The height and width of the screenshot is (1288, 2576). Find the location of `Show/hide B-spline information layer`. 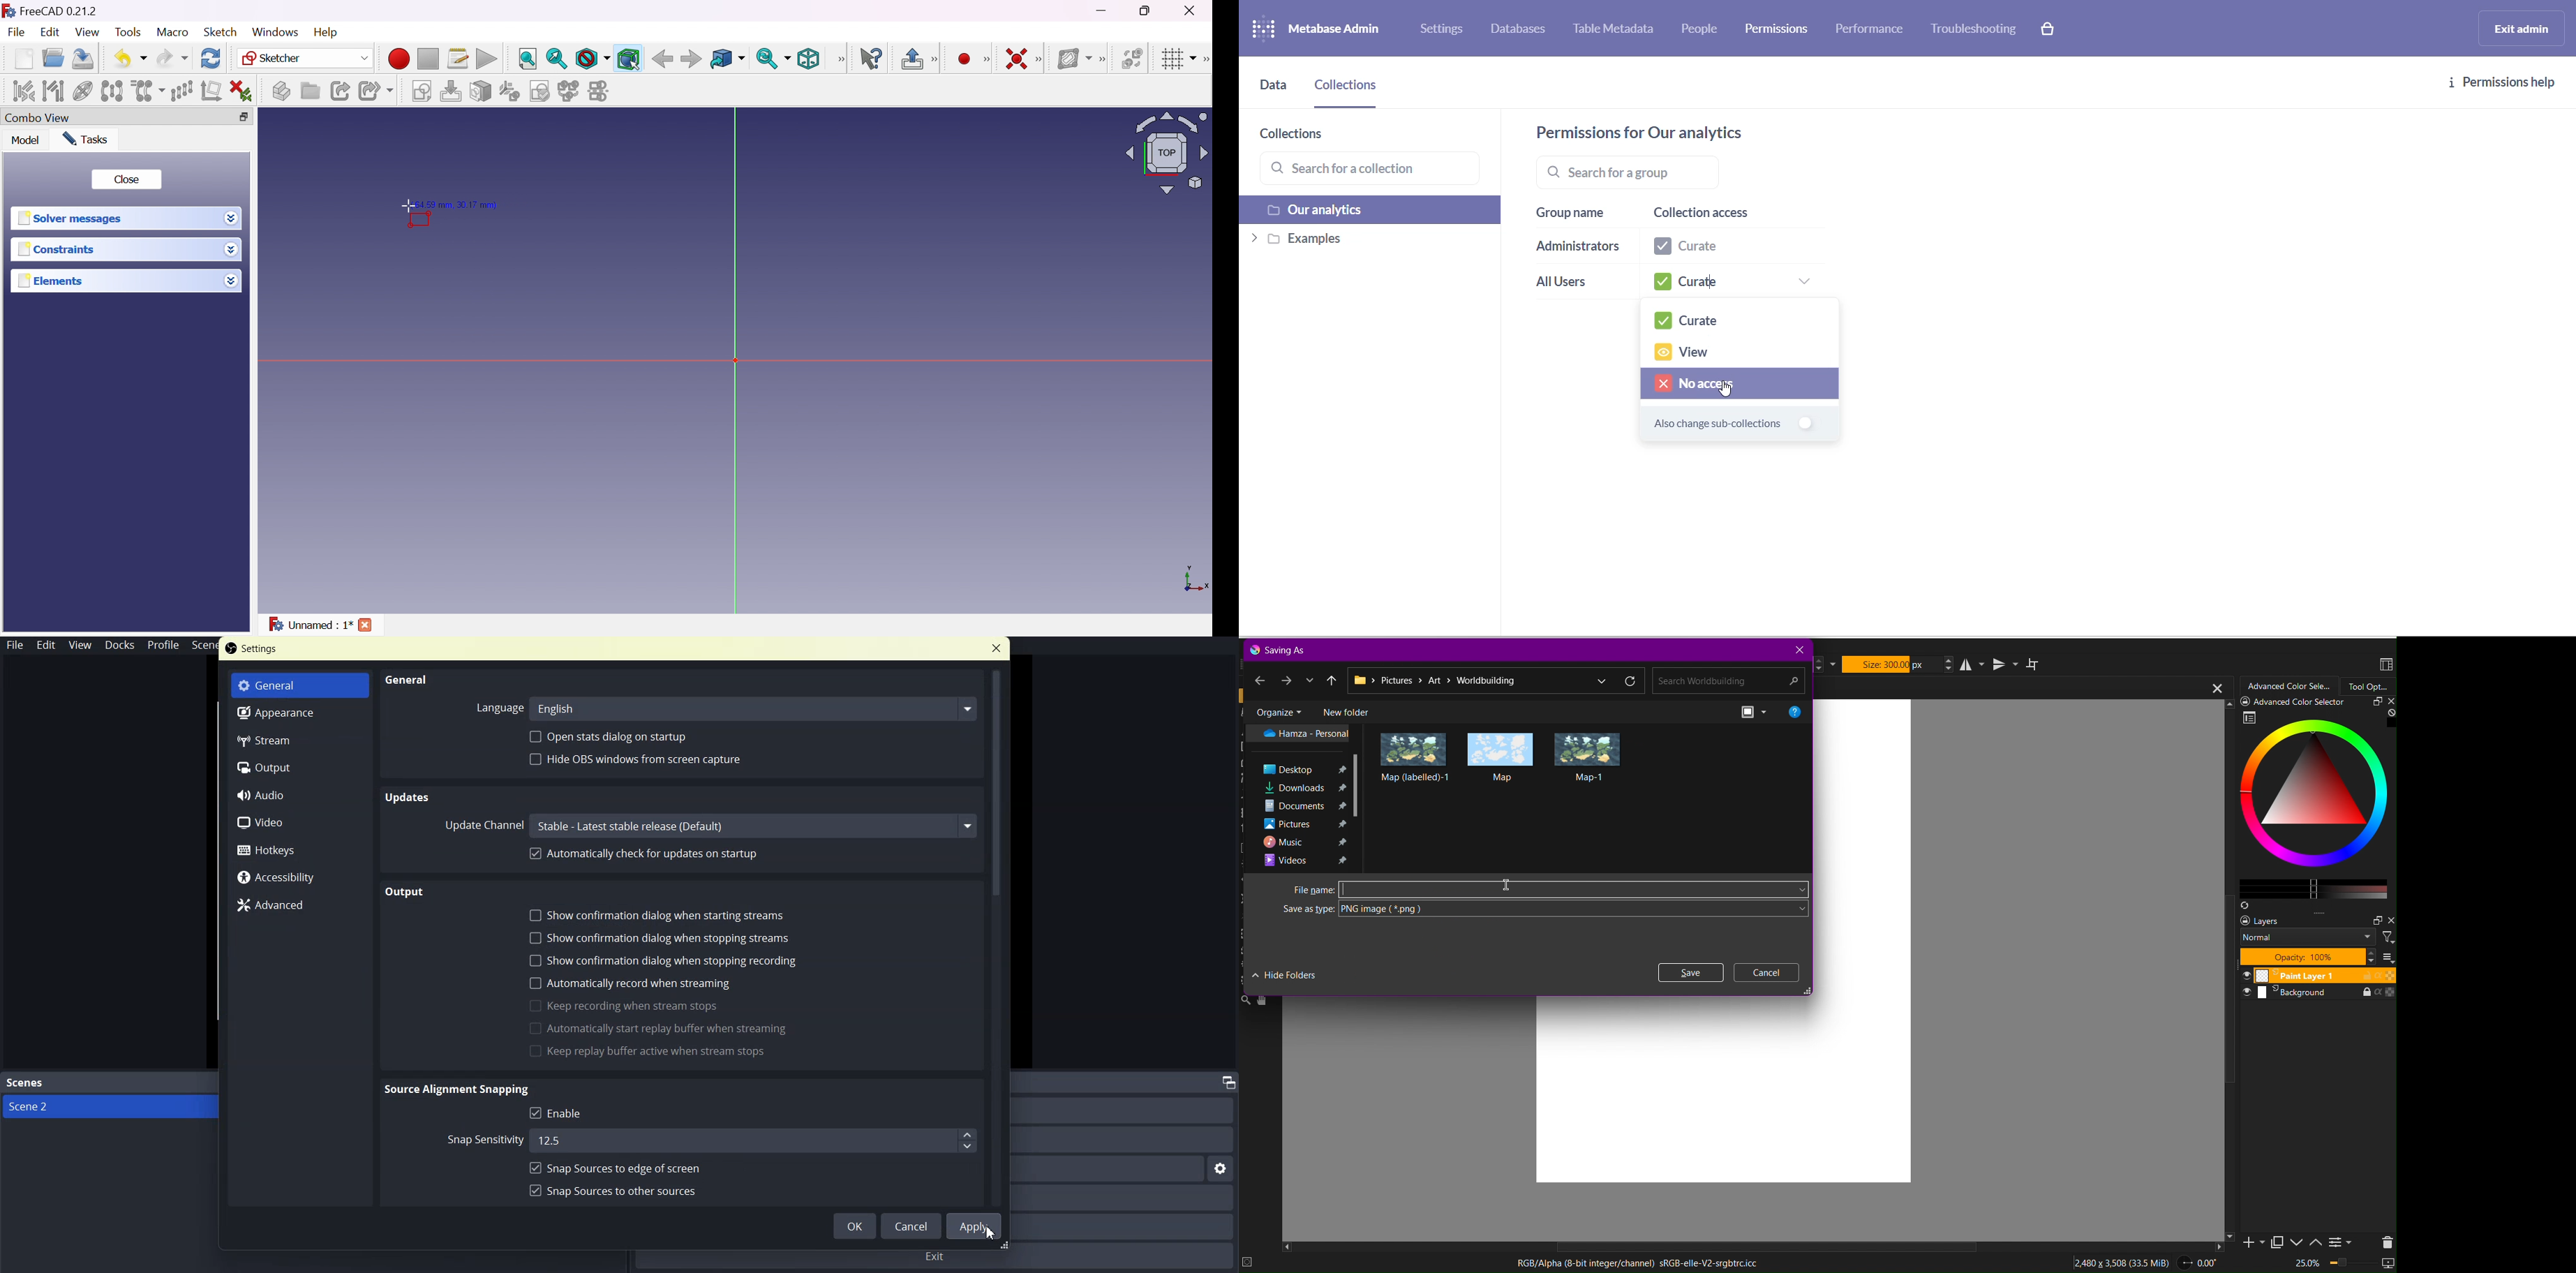

Show/hide B-spline information layer is located at coordinates (1074, 58).